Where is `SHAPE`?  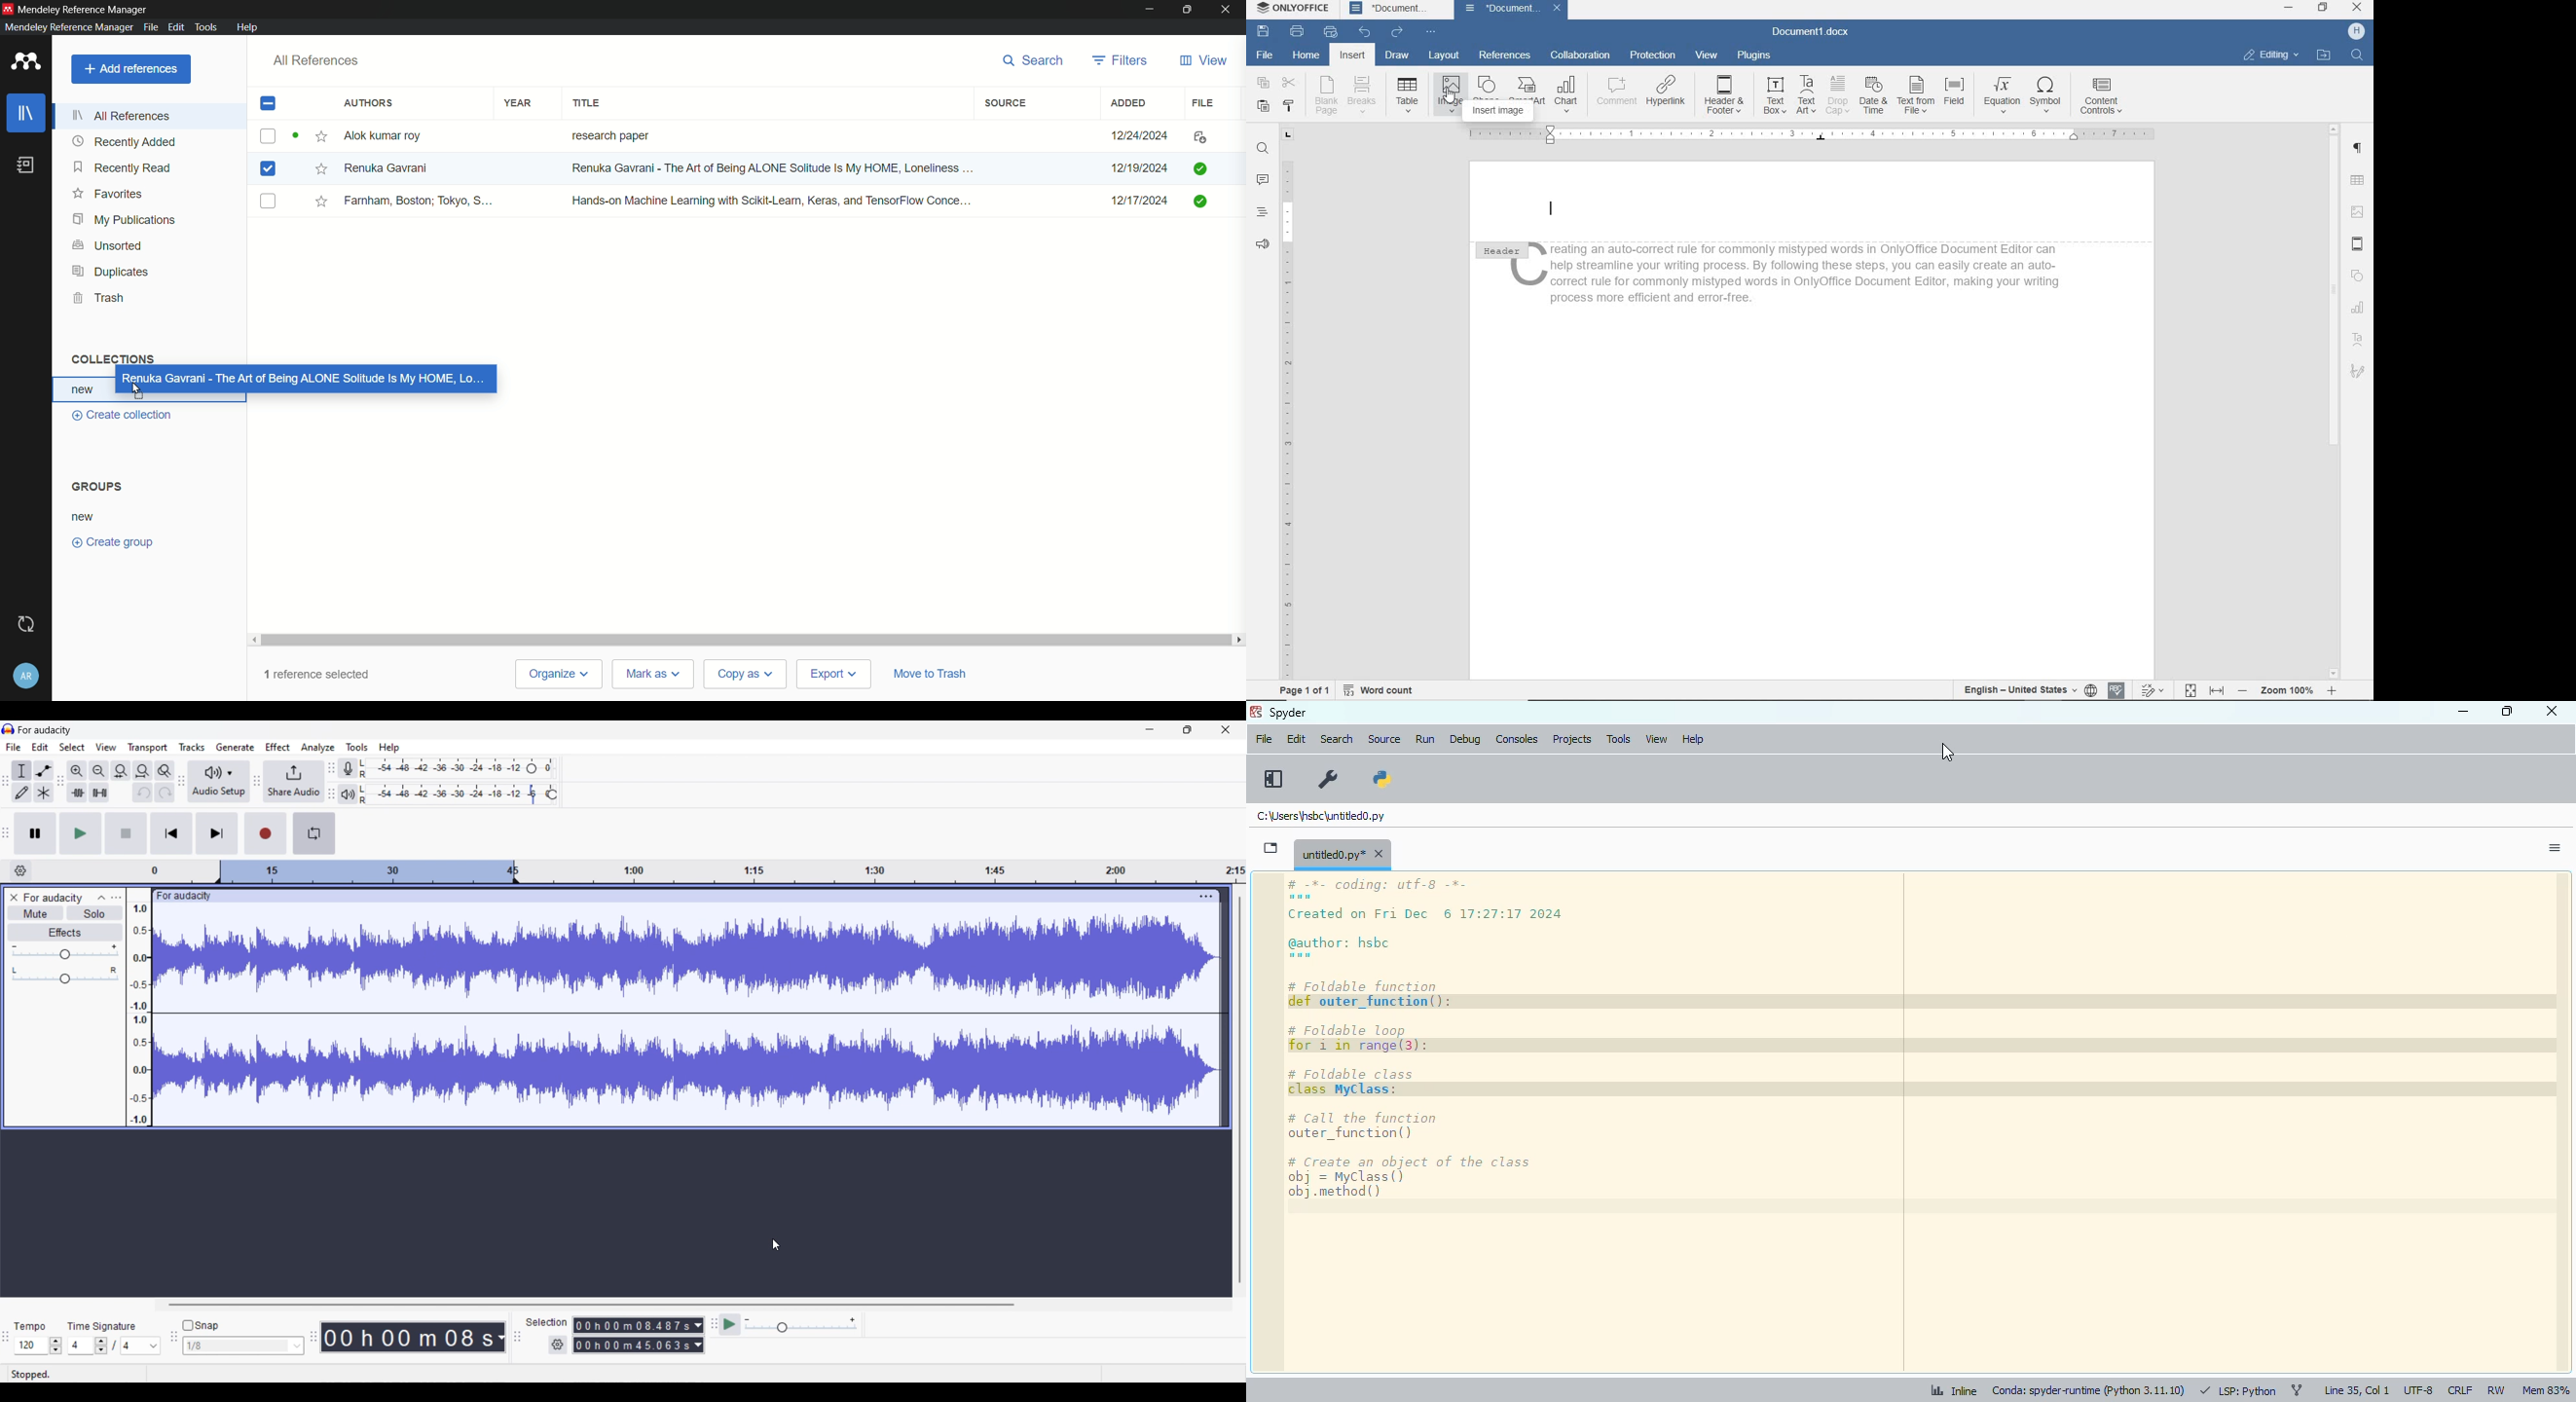
SHAPE is located at coordinates (1488, 84).